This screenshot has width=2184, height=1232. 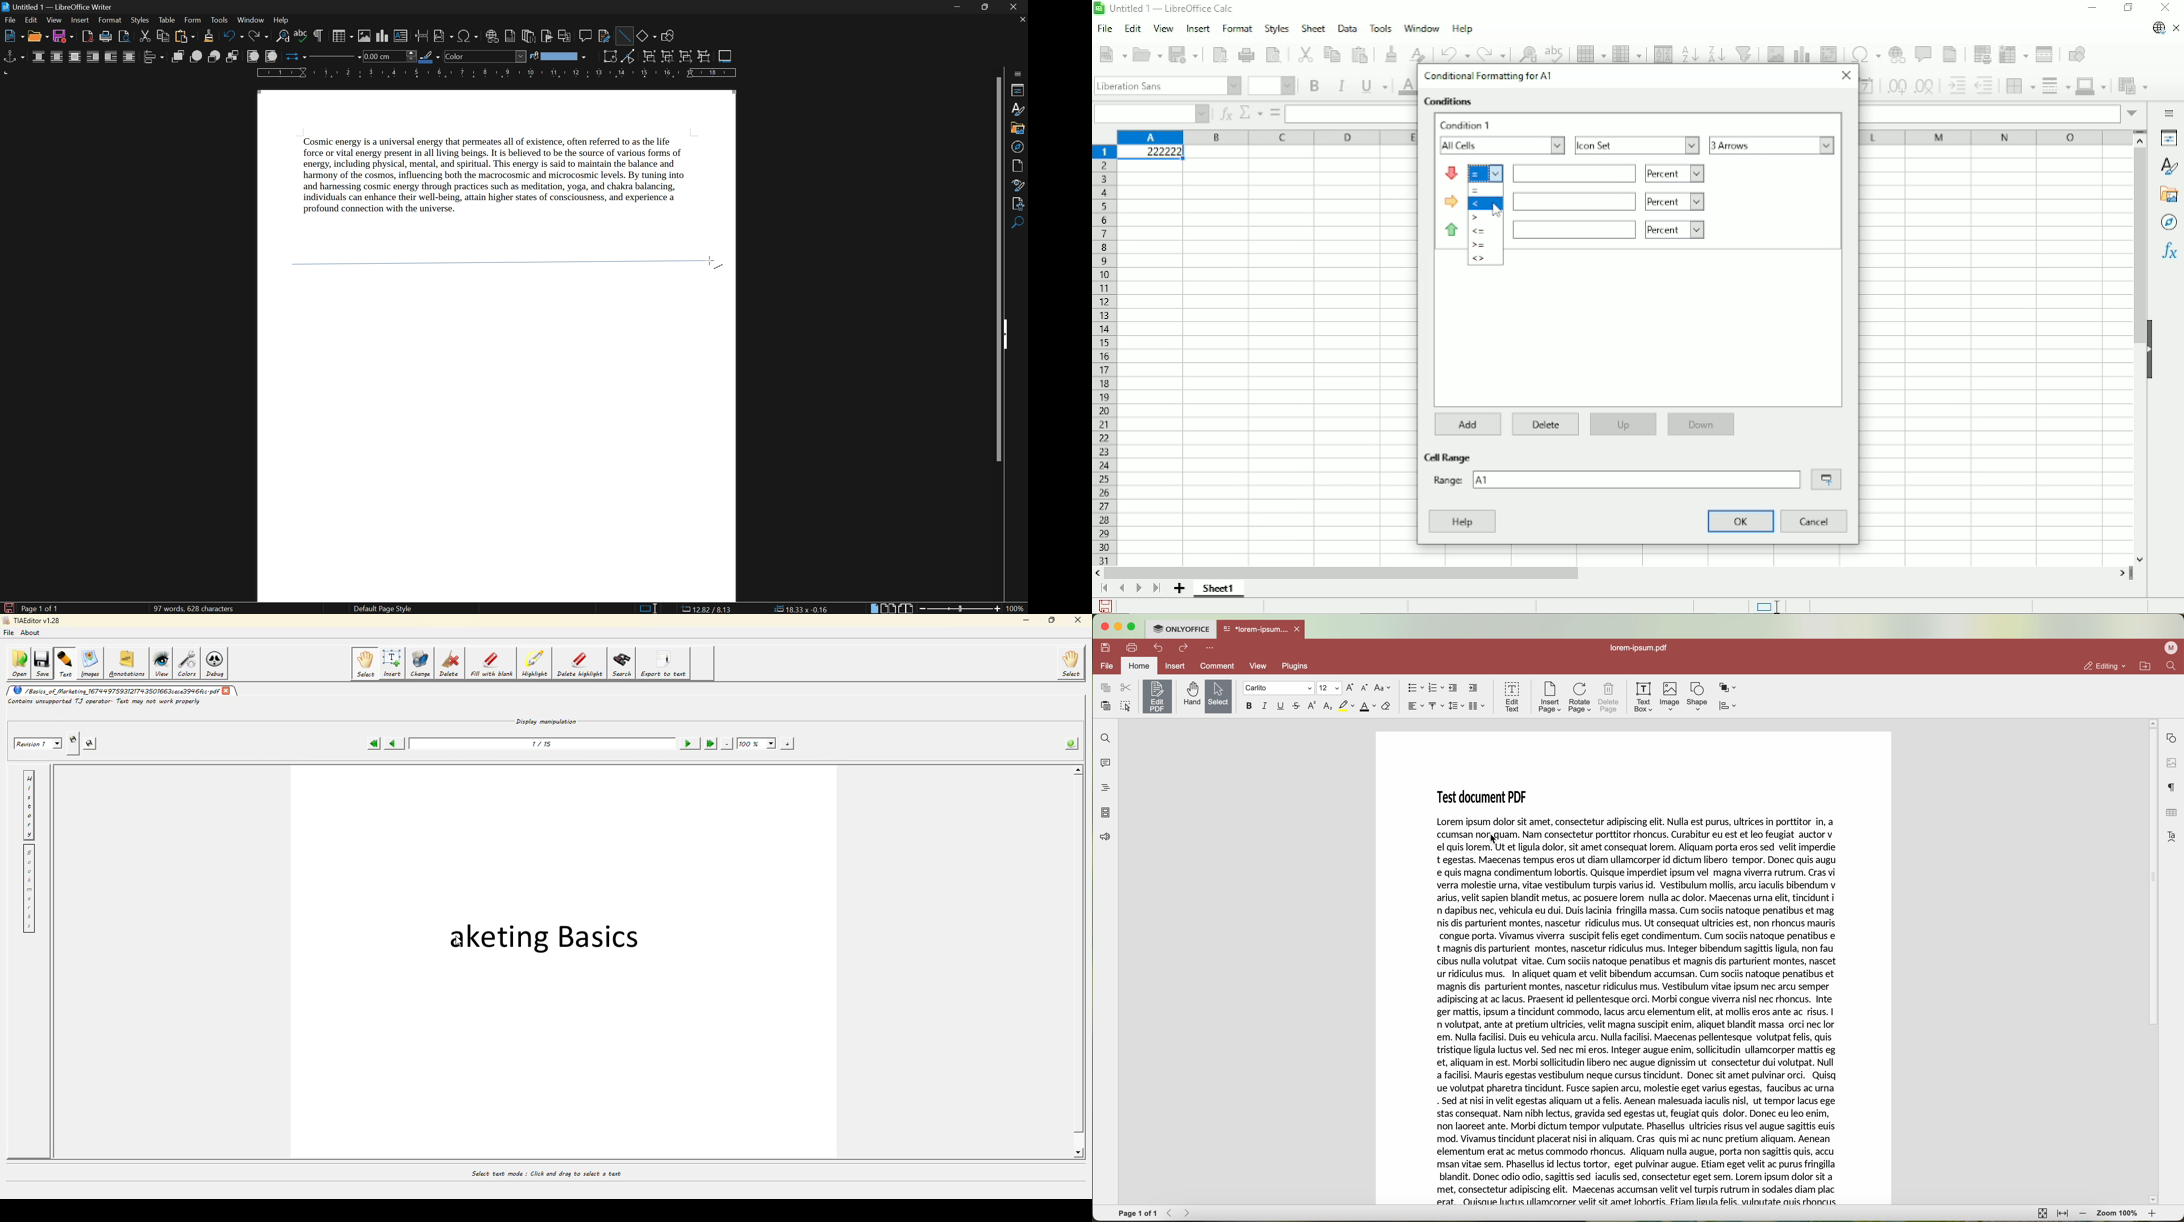 What do you see at coordinates (1019, 90) in the screenshot?
I see `properties` at bounding box center [1019, 90].